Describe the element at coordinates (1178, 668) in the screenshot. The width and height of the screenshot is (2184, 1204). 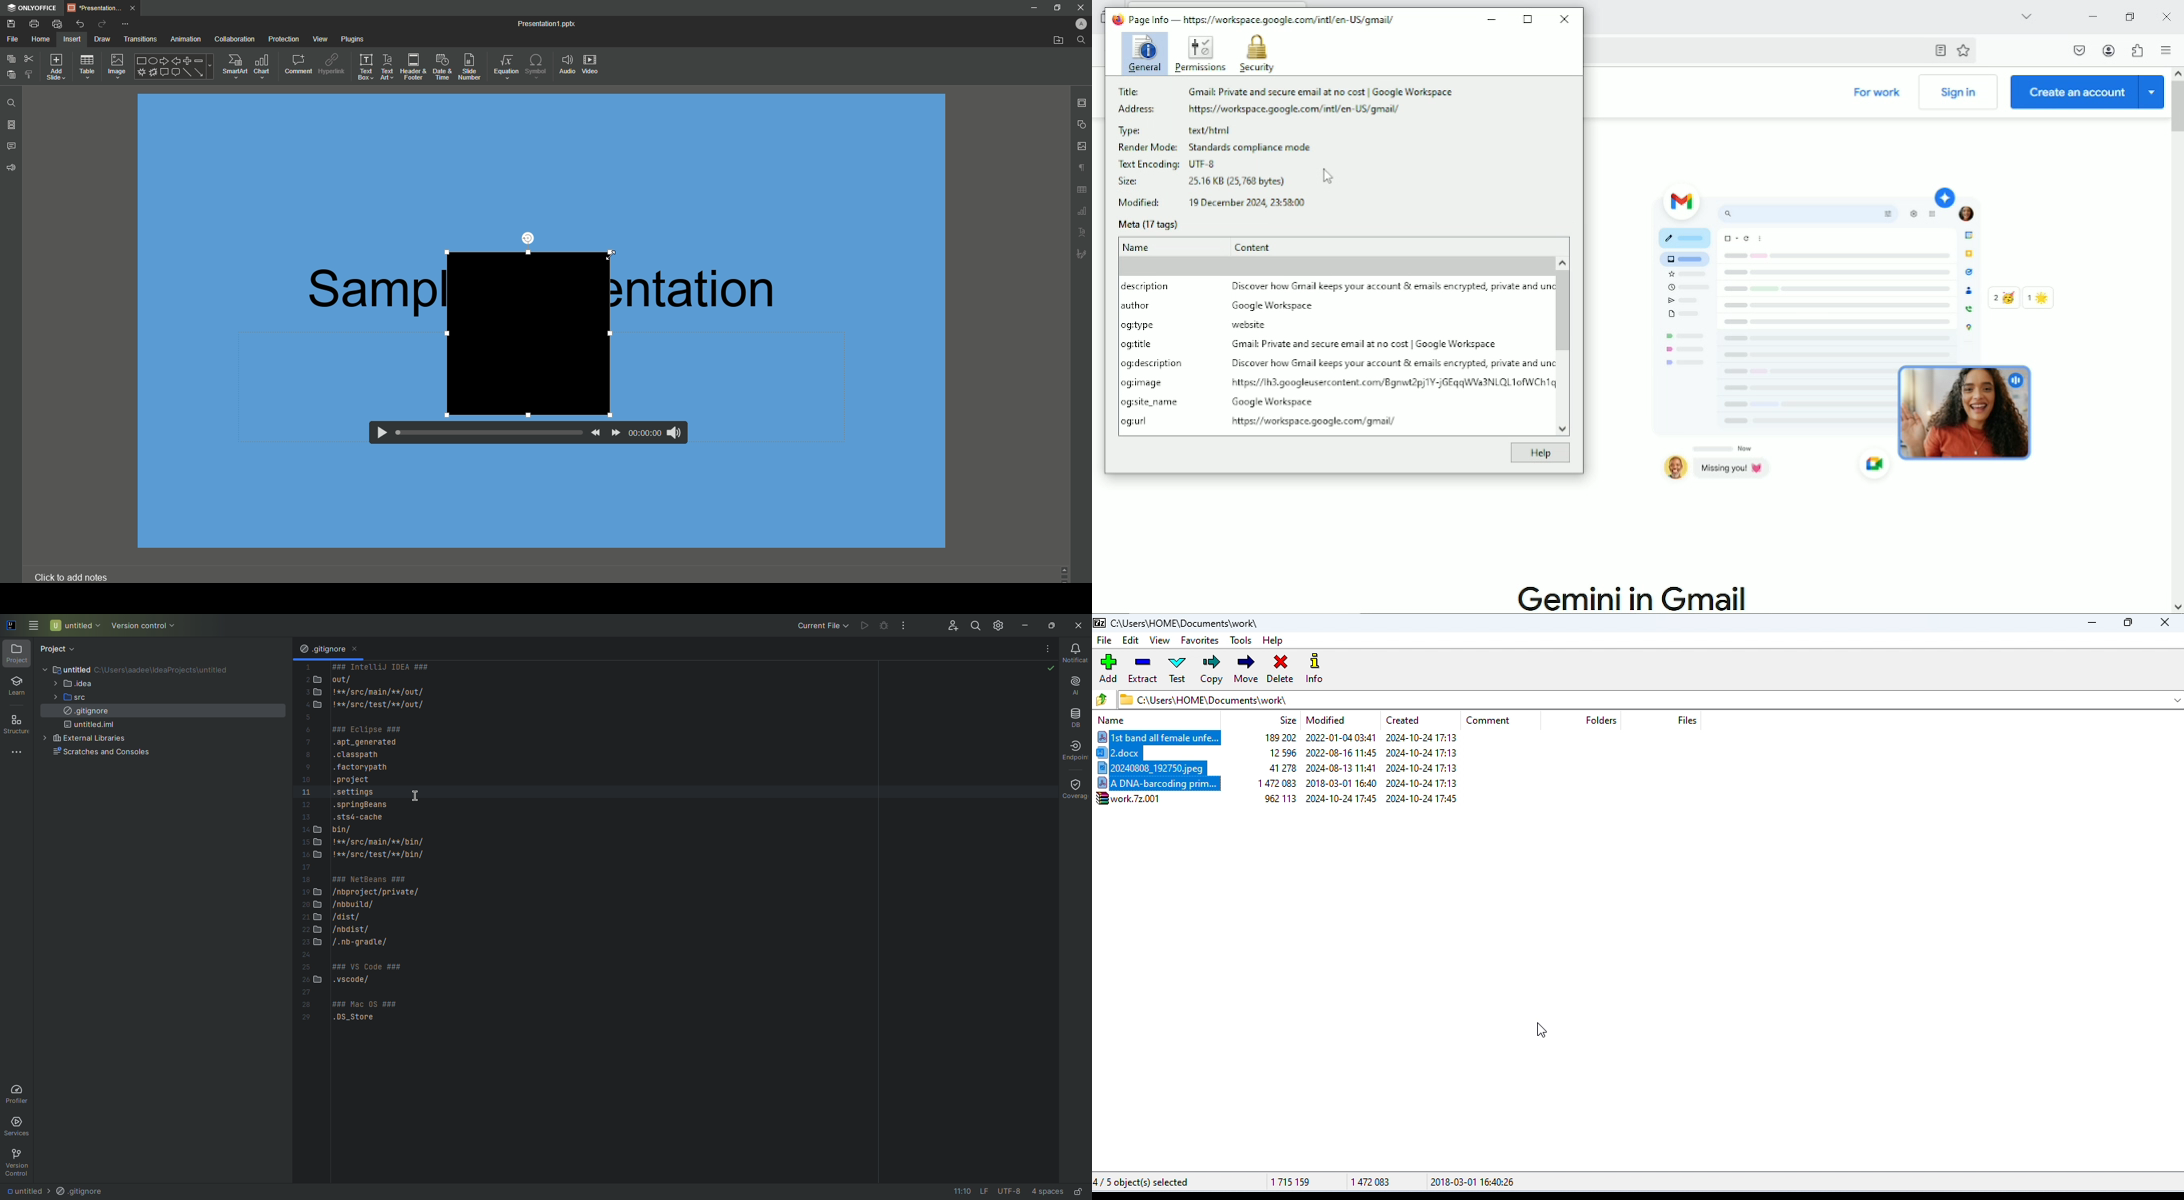
I see `test` at that location.